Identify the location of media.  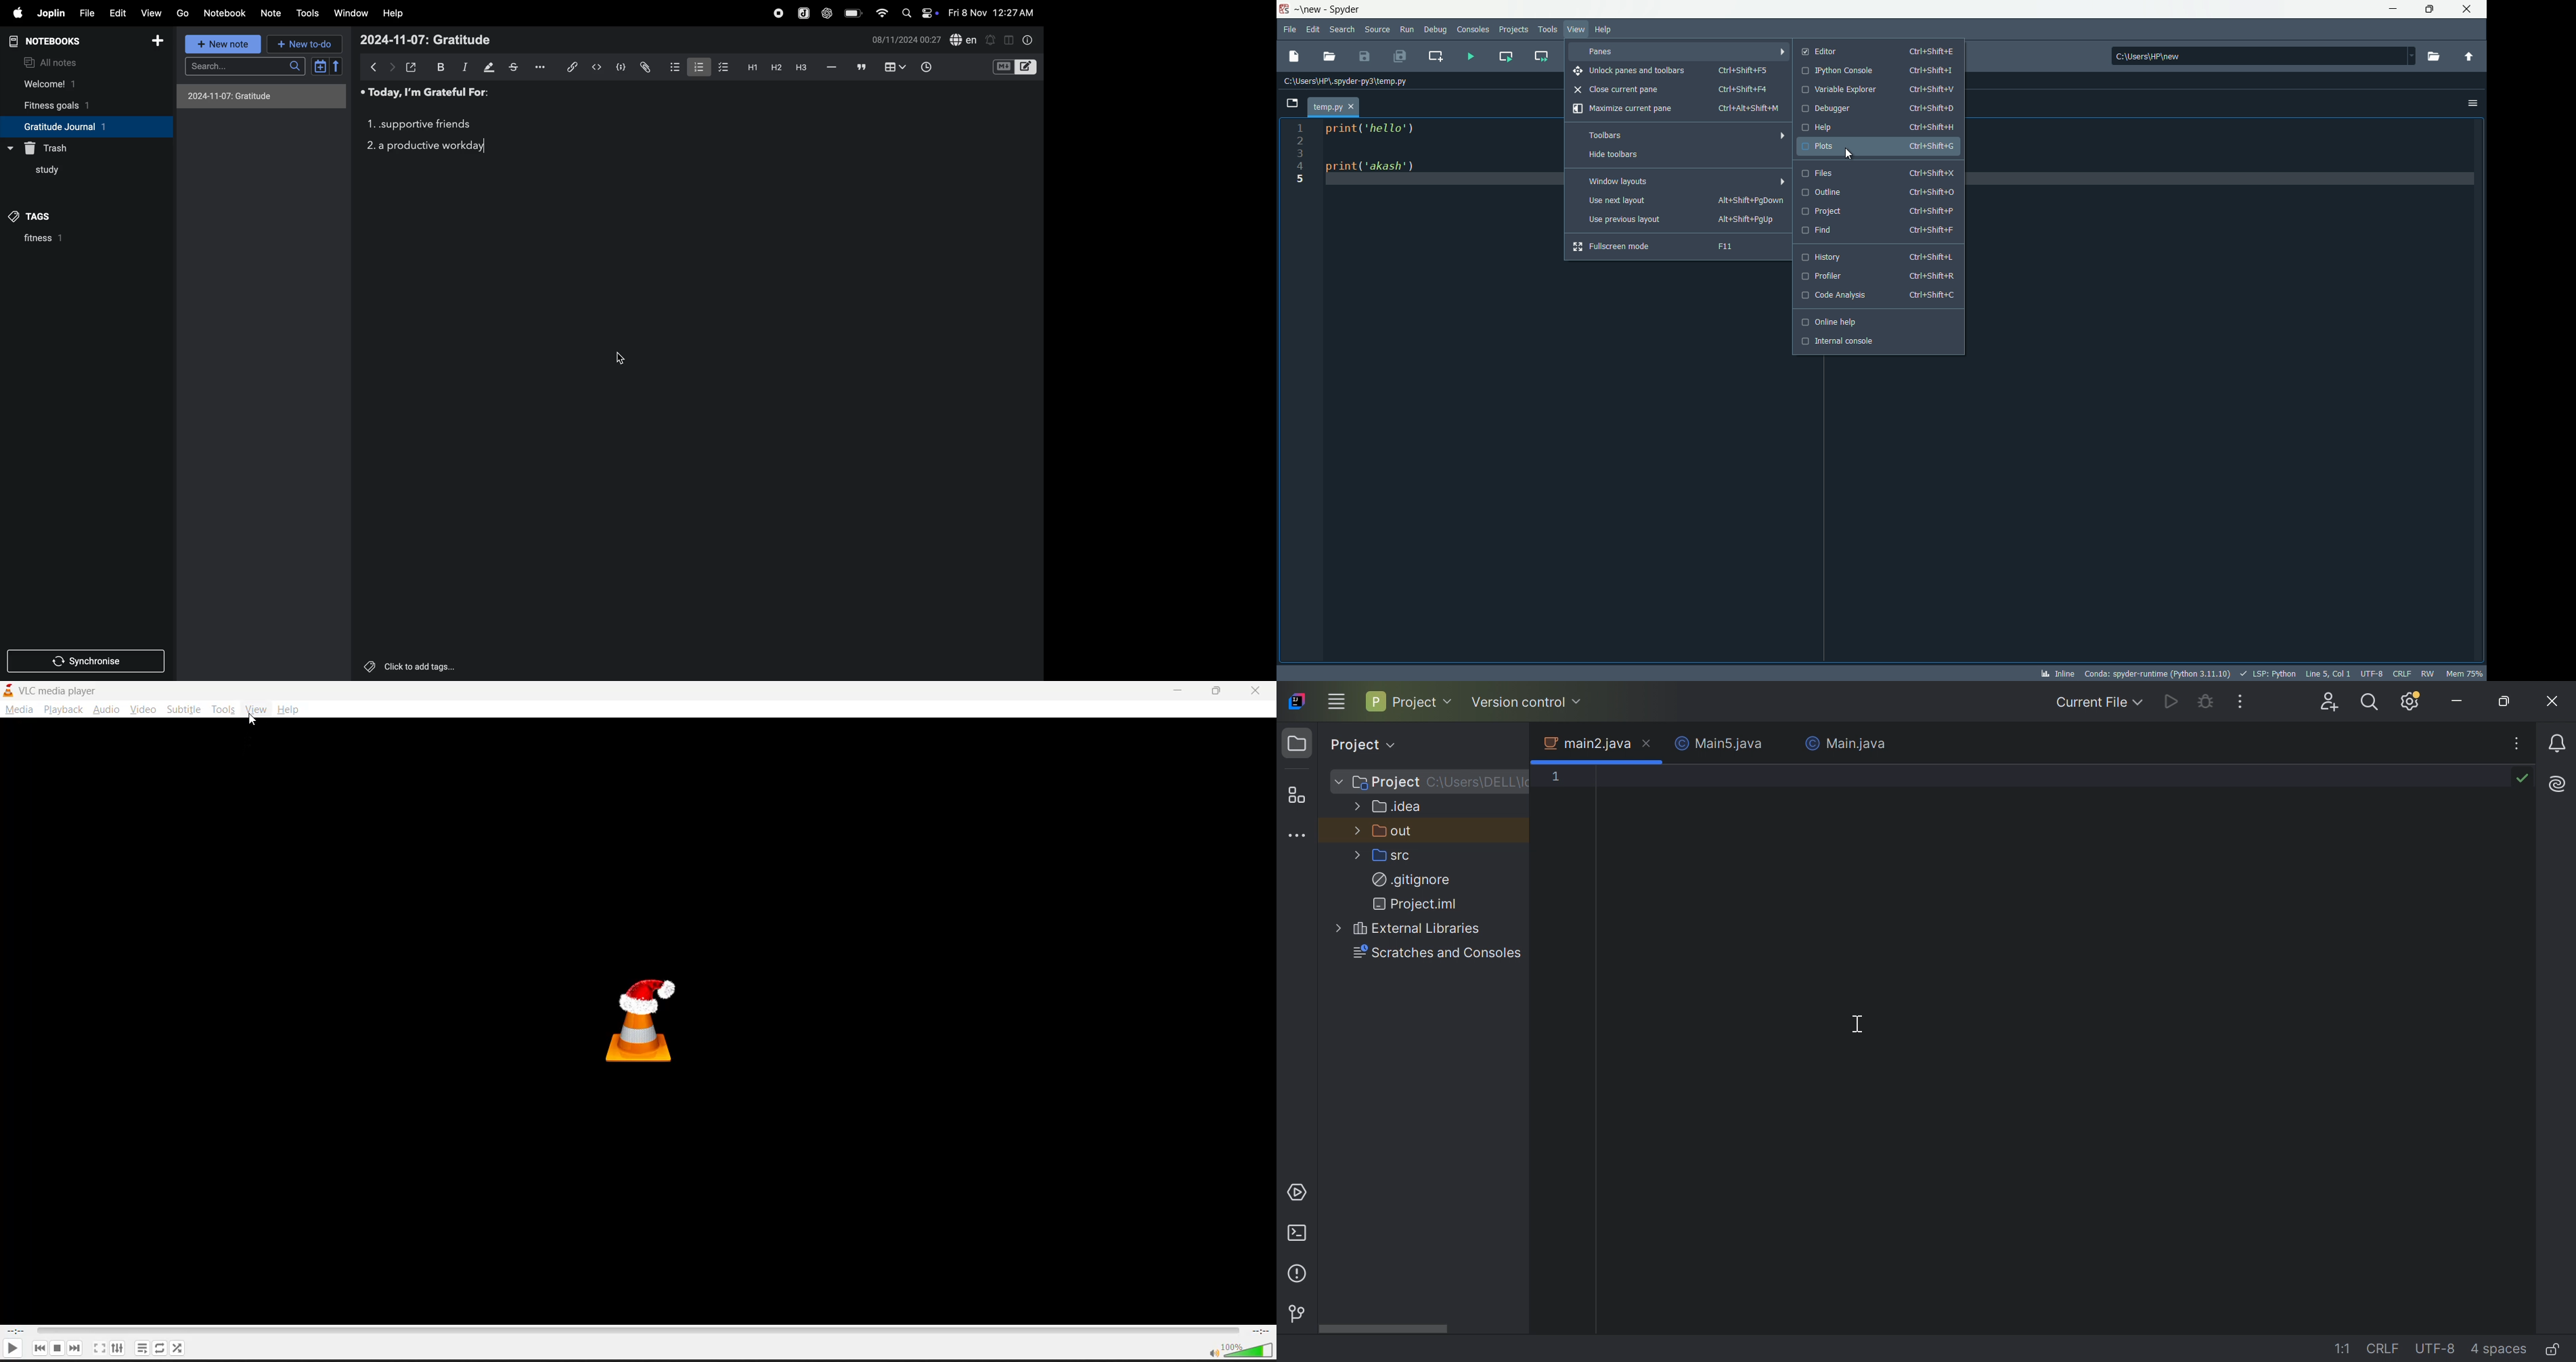
(21, 710).